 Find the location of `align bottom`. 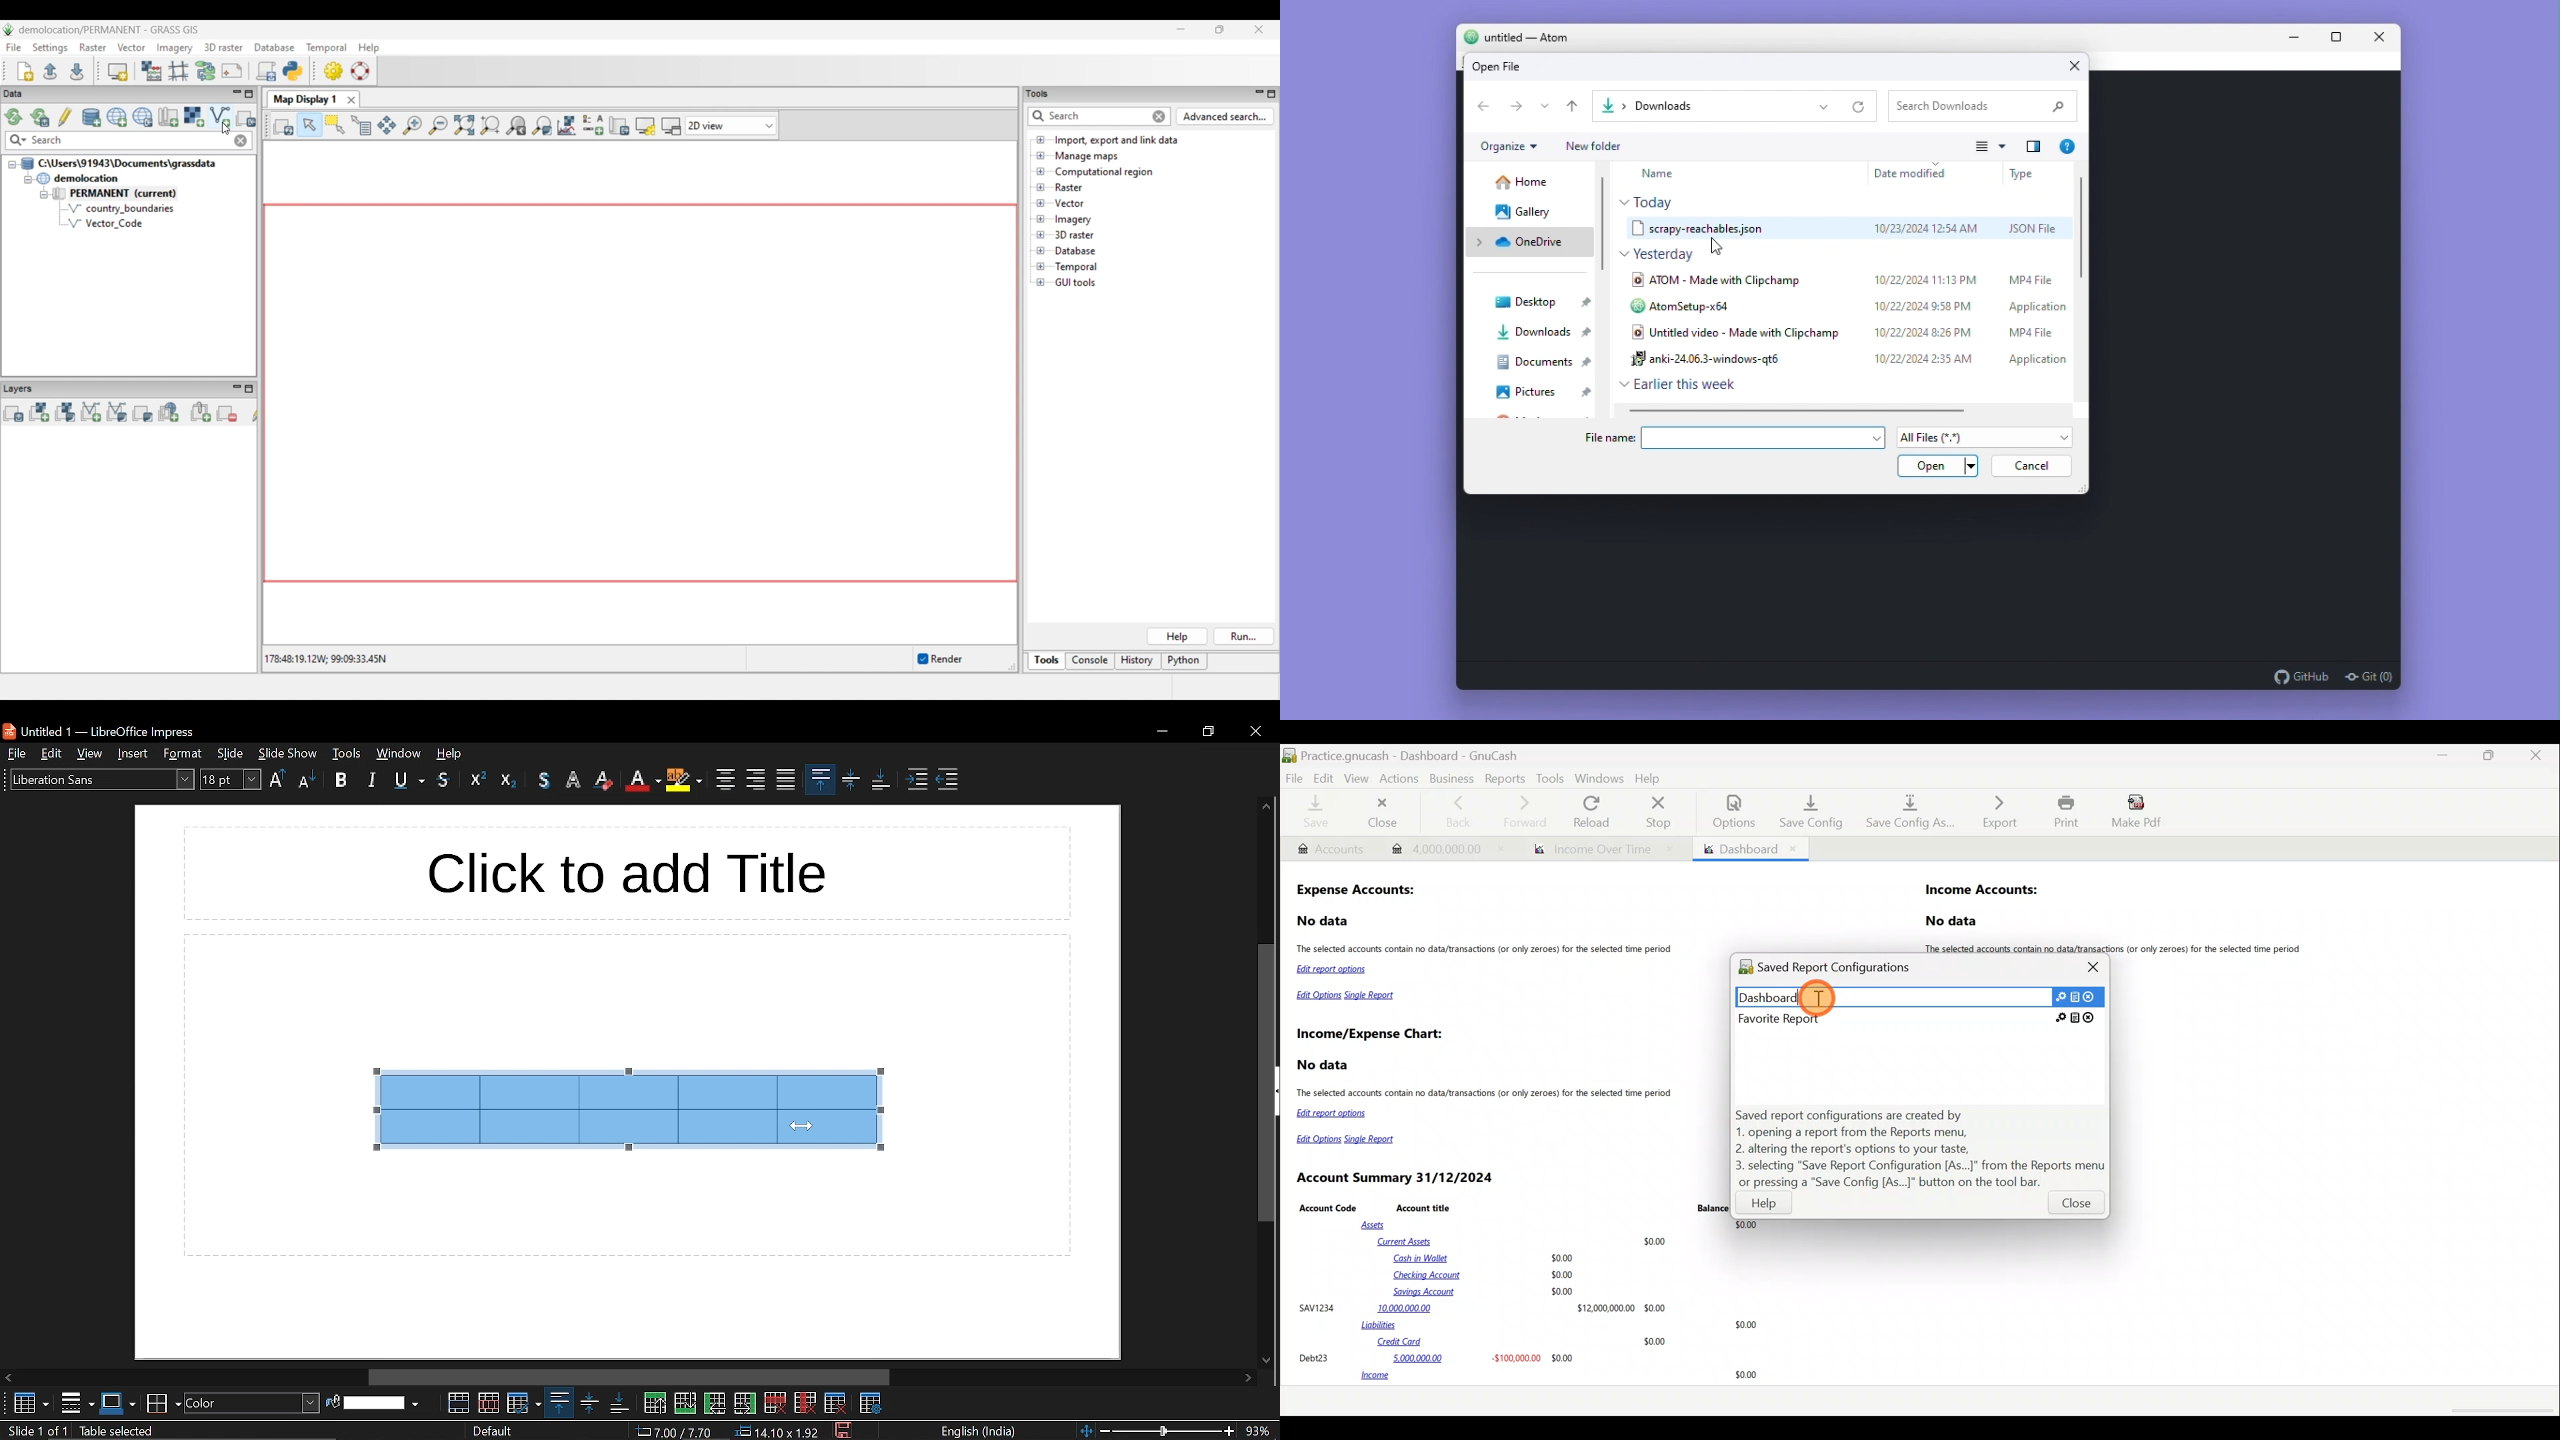

align bottom is located at coordinates (616, 1403).